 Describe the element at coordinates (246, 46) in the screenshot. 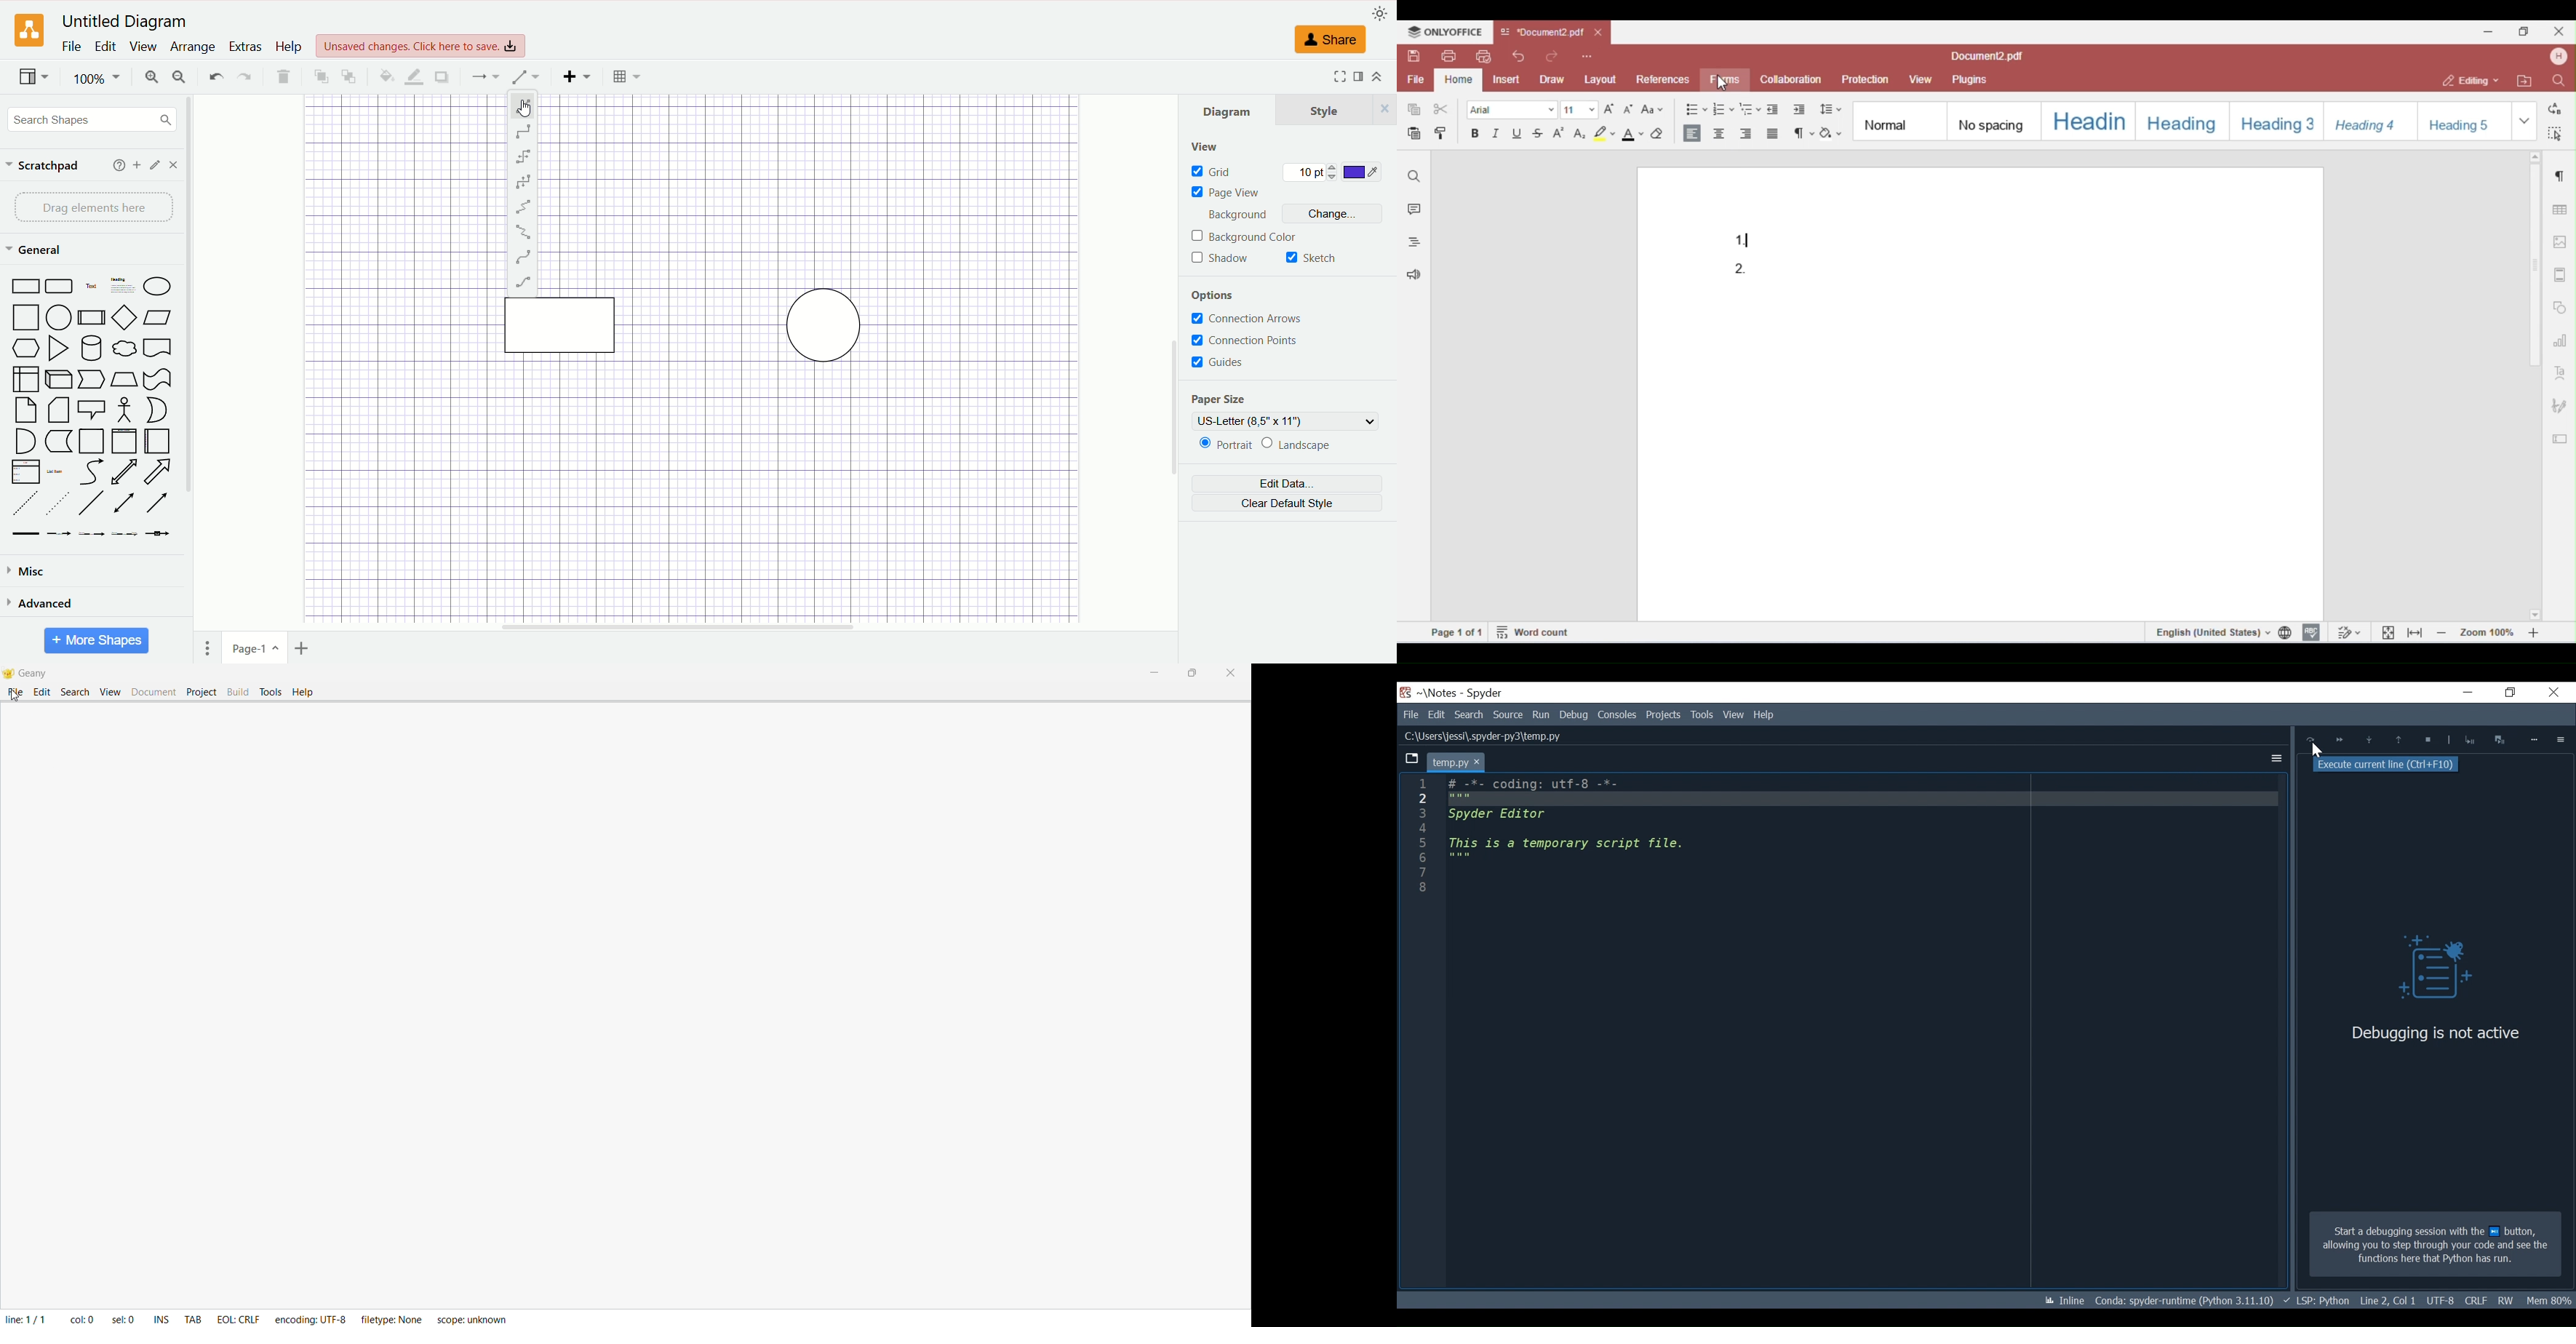

I see `extras` at that location.